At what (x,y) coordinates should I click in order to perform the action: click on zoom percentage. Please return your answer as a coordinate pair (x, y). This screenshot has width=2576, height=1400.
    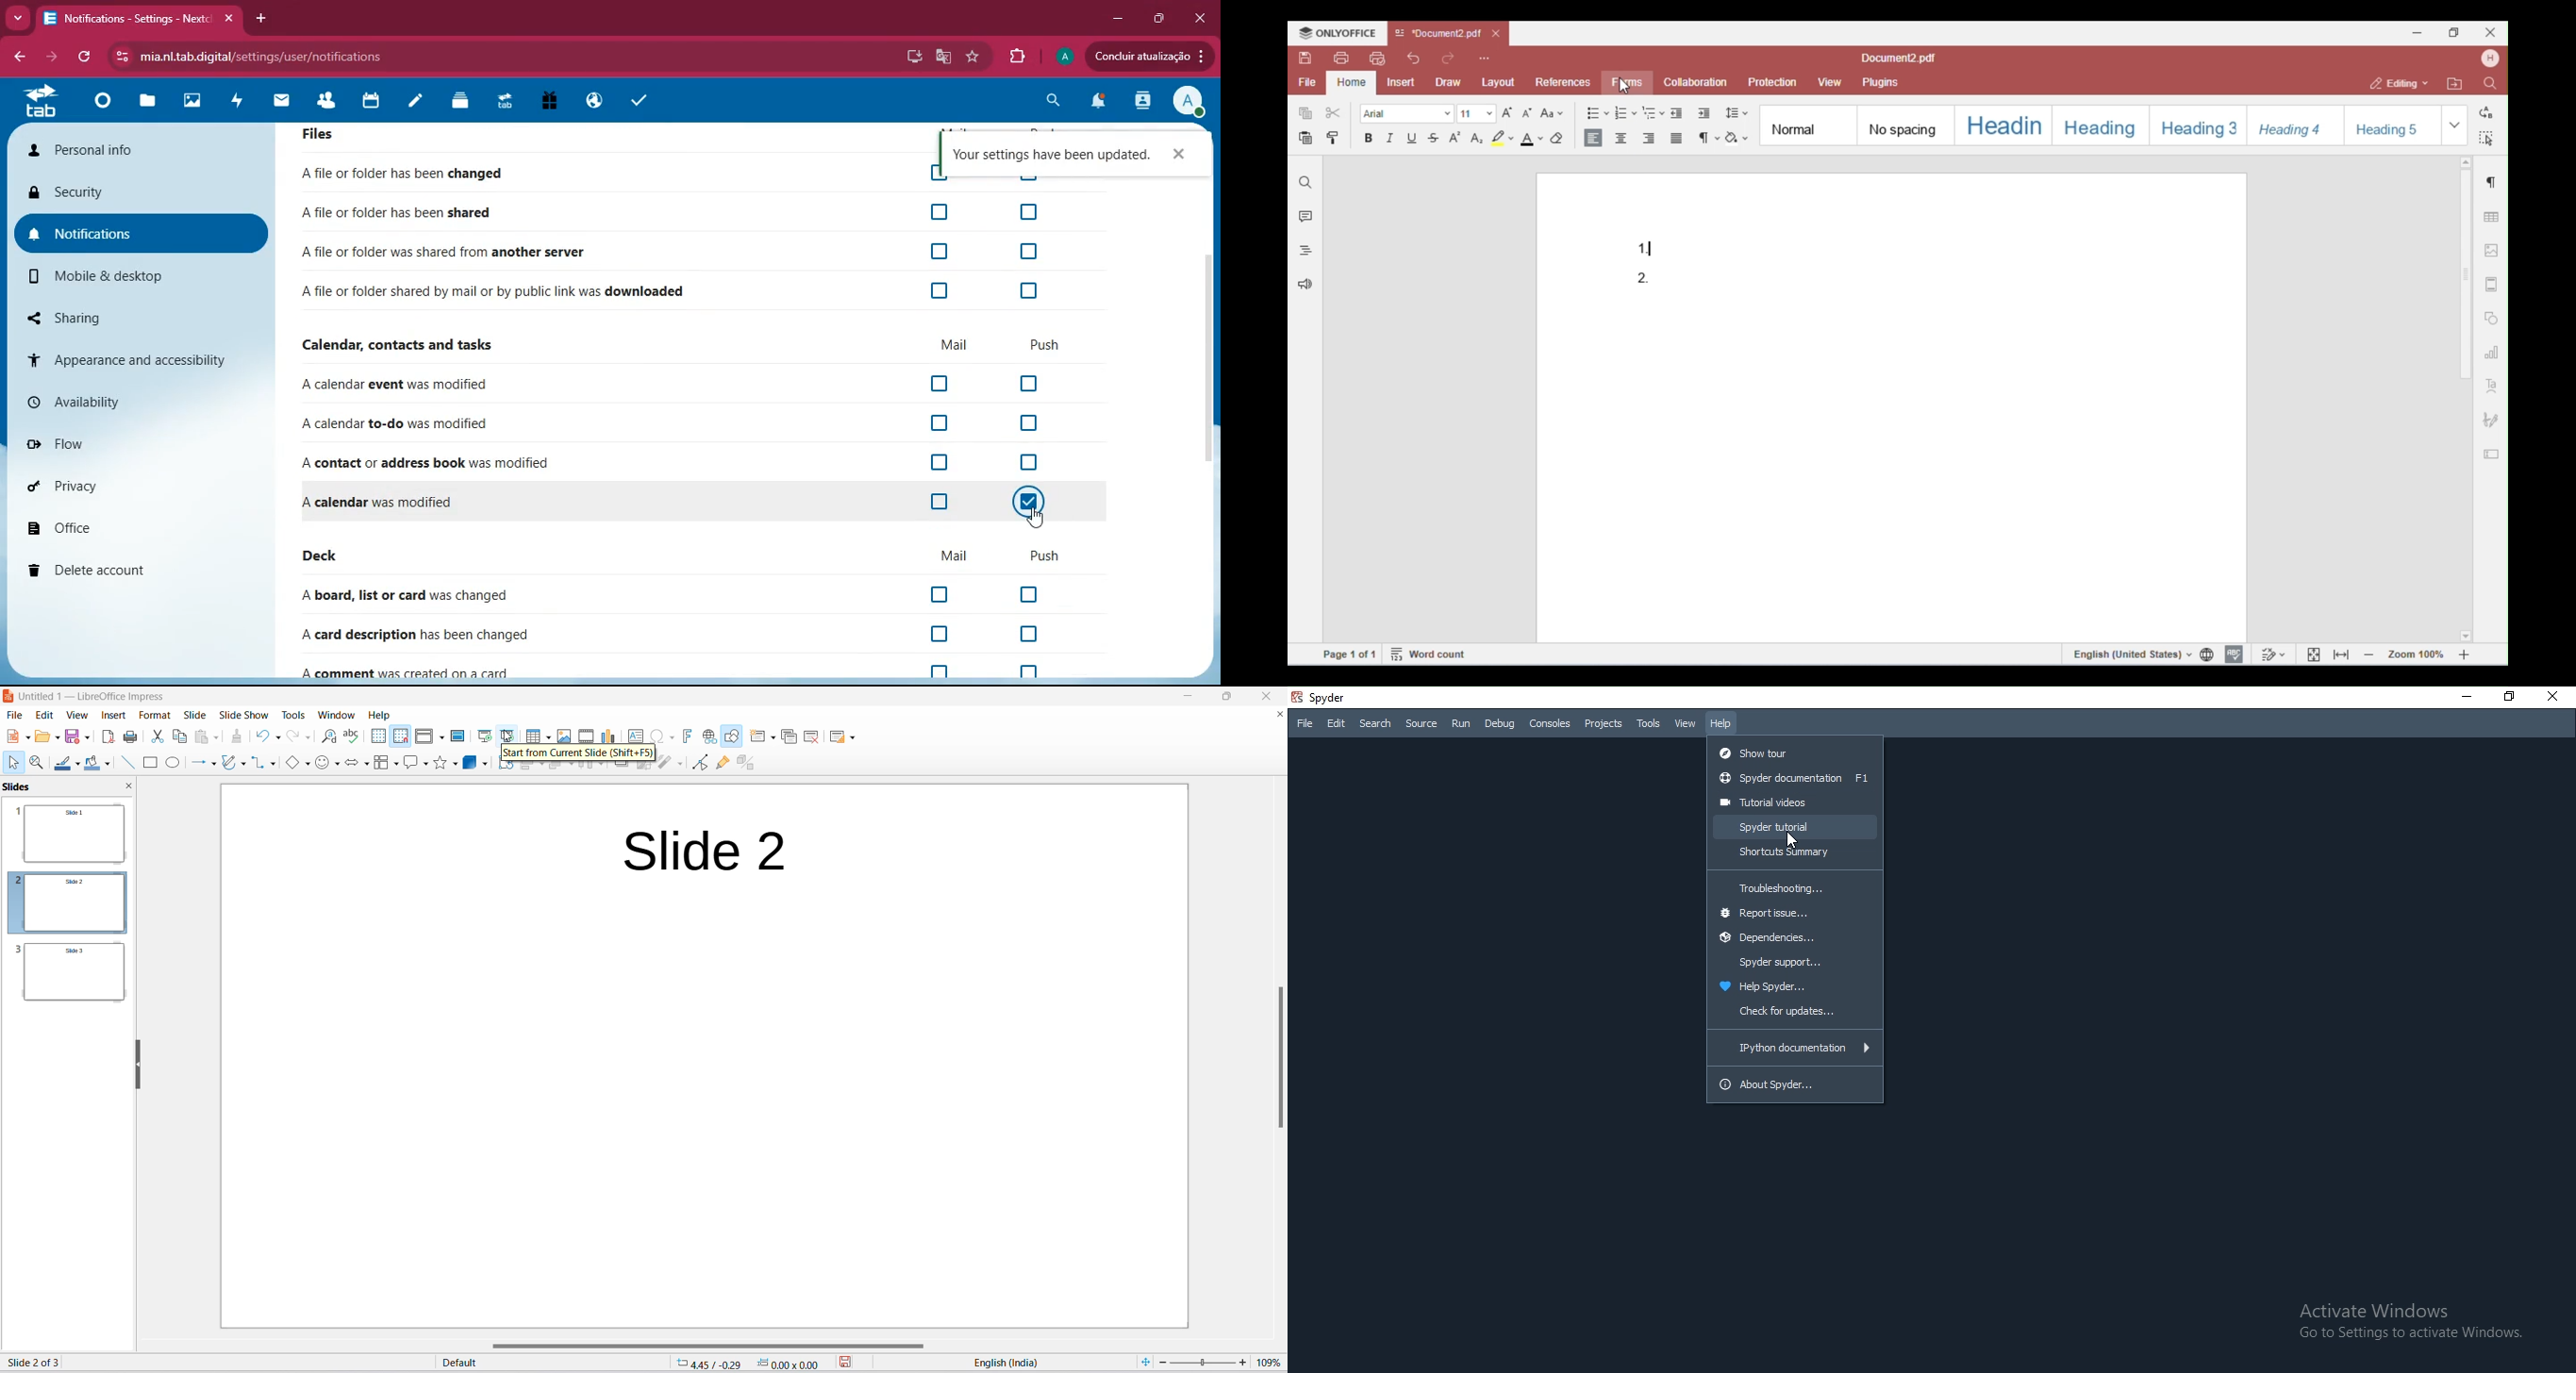
    Looking at the image, I should click on (1271, 1363).